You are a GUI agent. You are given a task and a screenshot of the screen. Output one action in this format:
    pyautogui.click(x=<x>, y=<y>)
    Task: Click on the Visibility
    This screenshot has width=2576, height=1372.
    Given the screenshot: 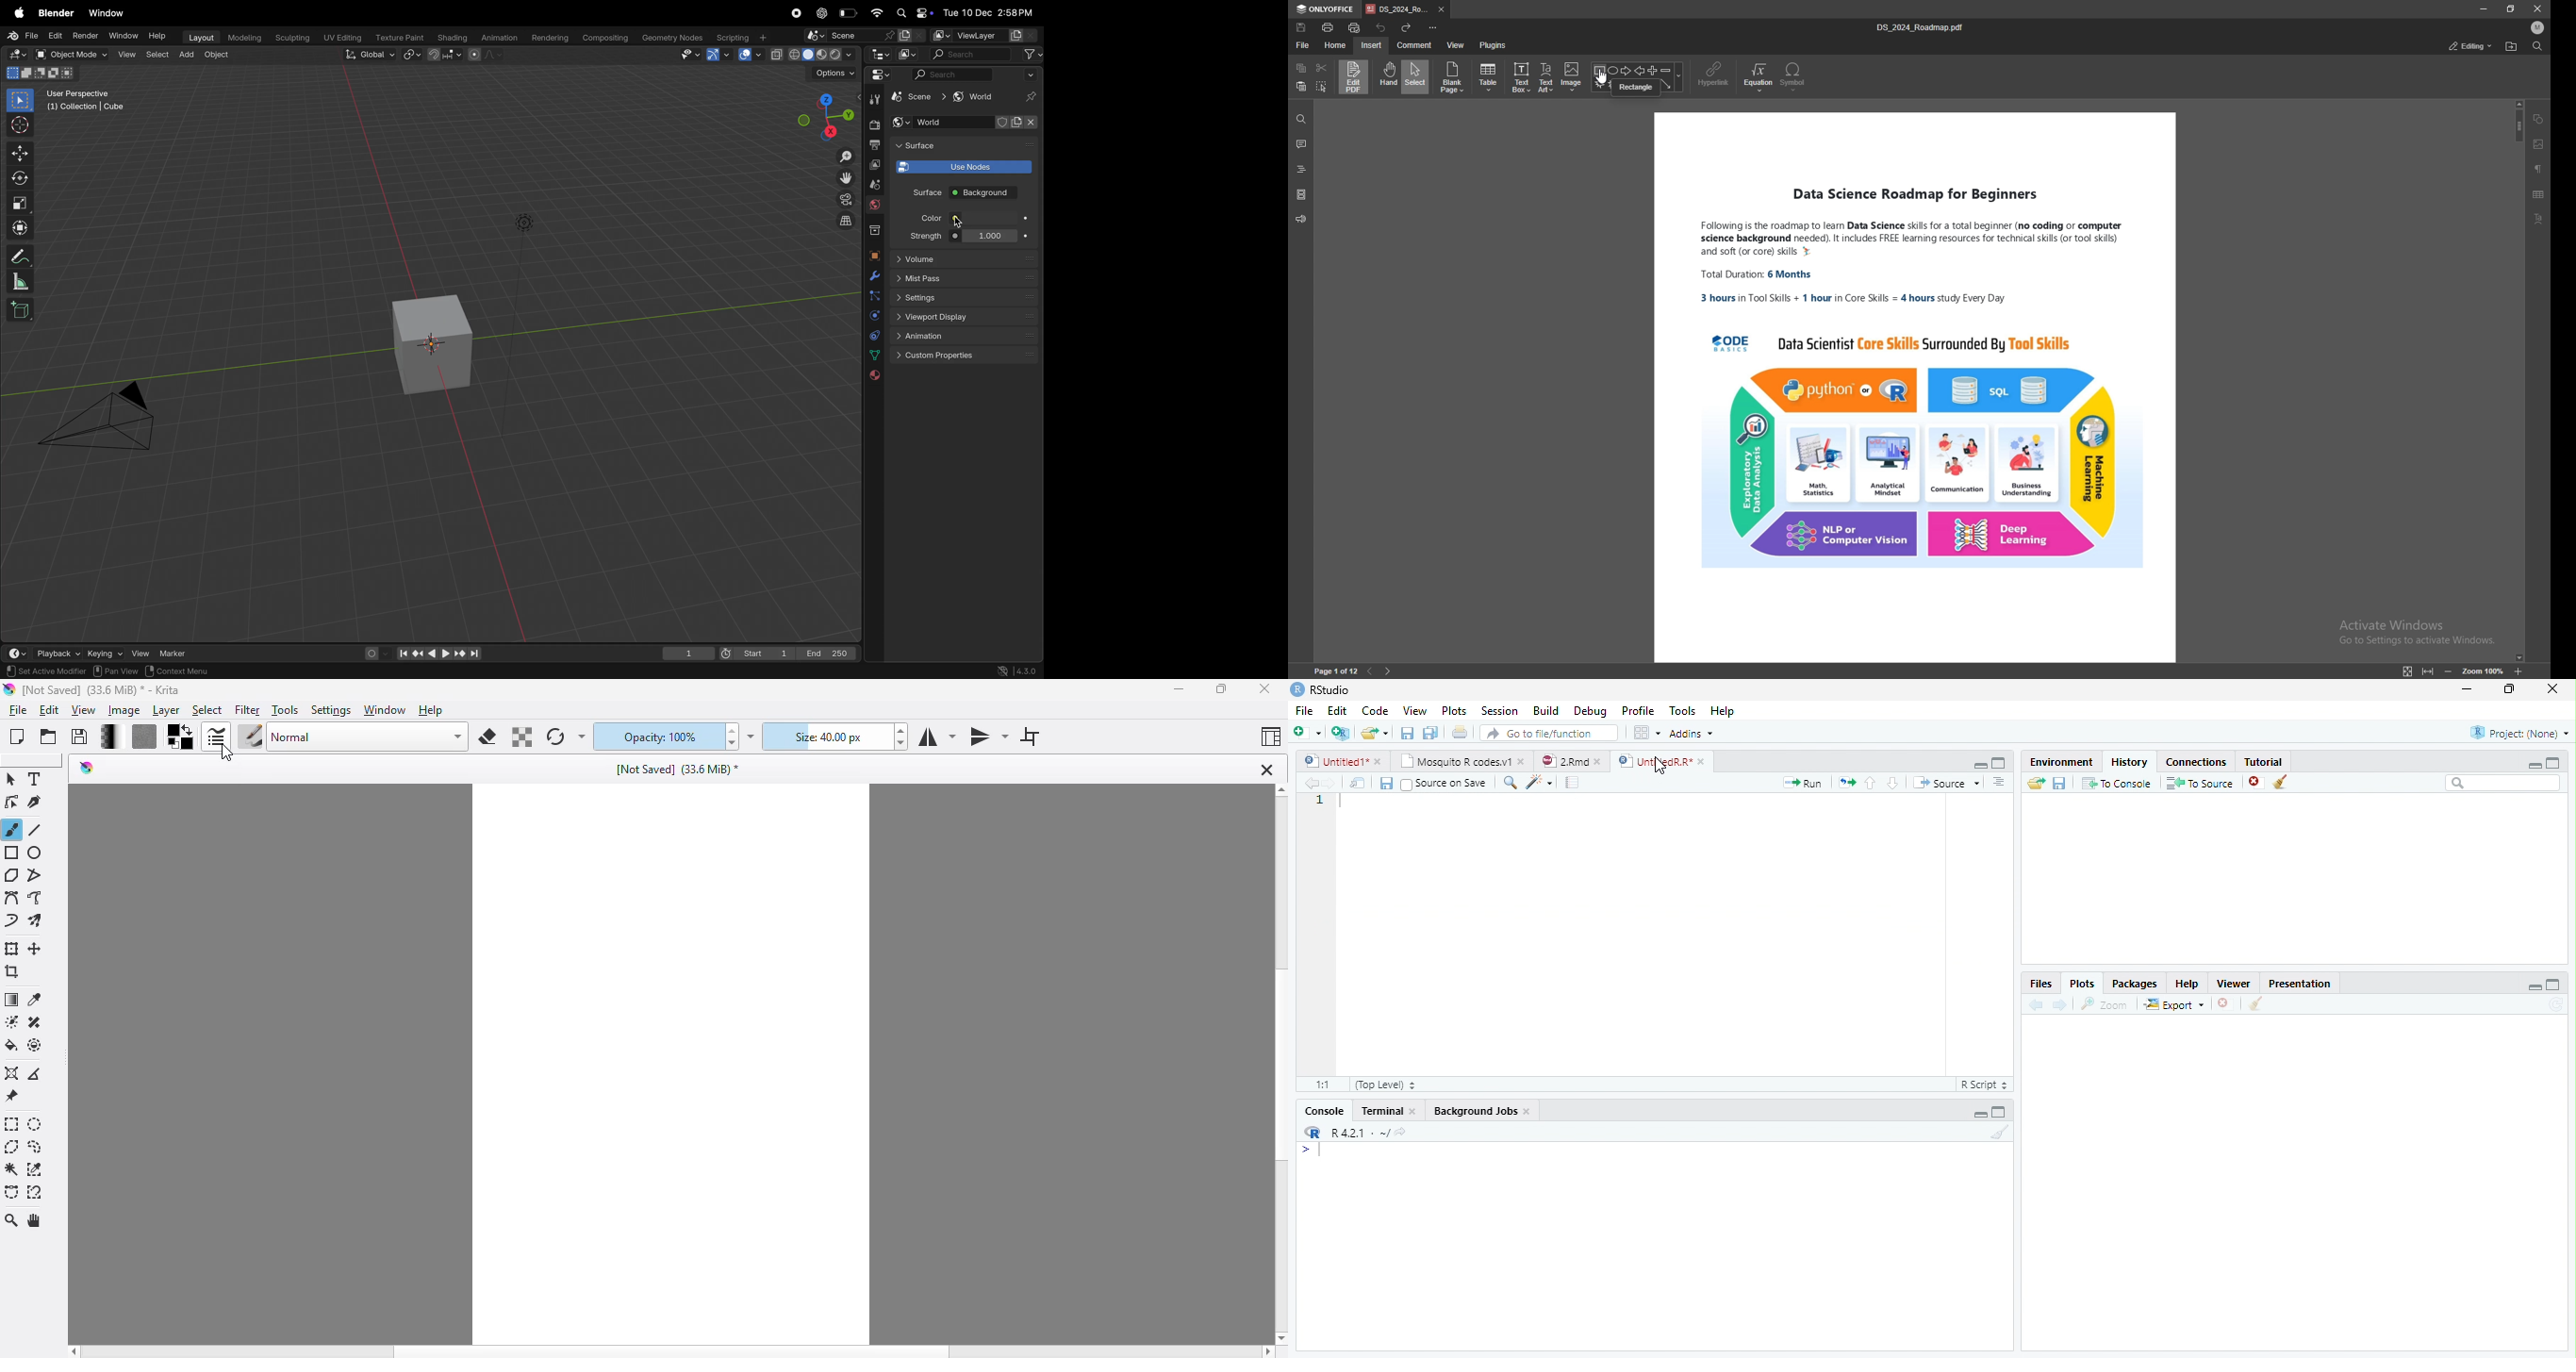 What is the action you would take?
    pyautogui.click(x=691, y=55)
    